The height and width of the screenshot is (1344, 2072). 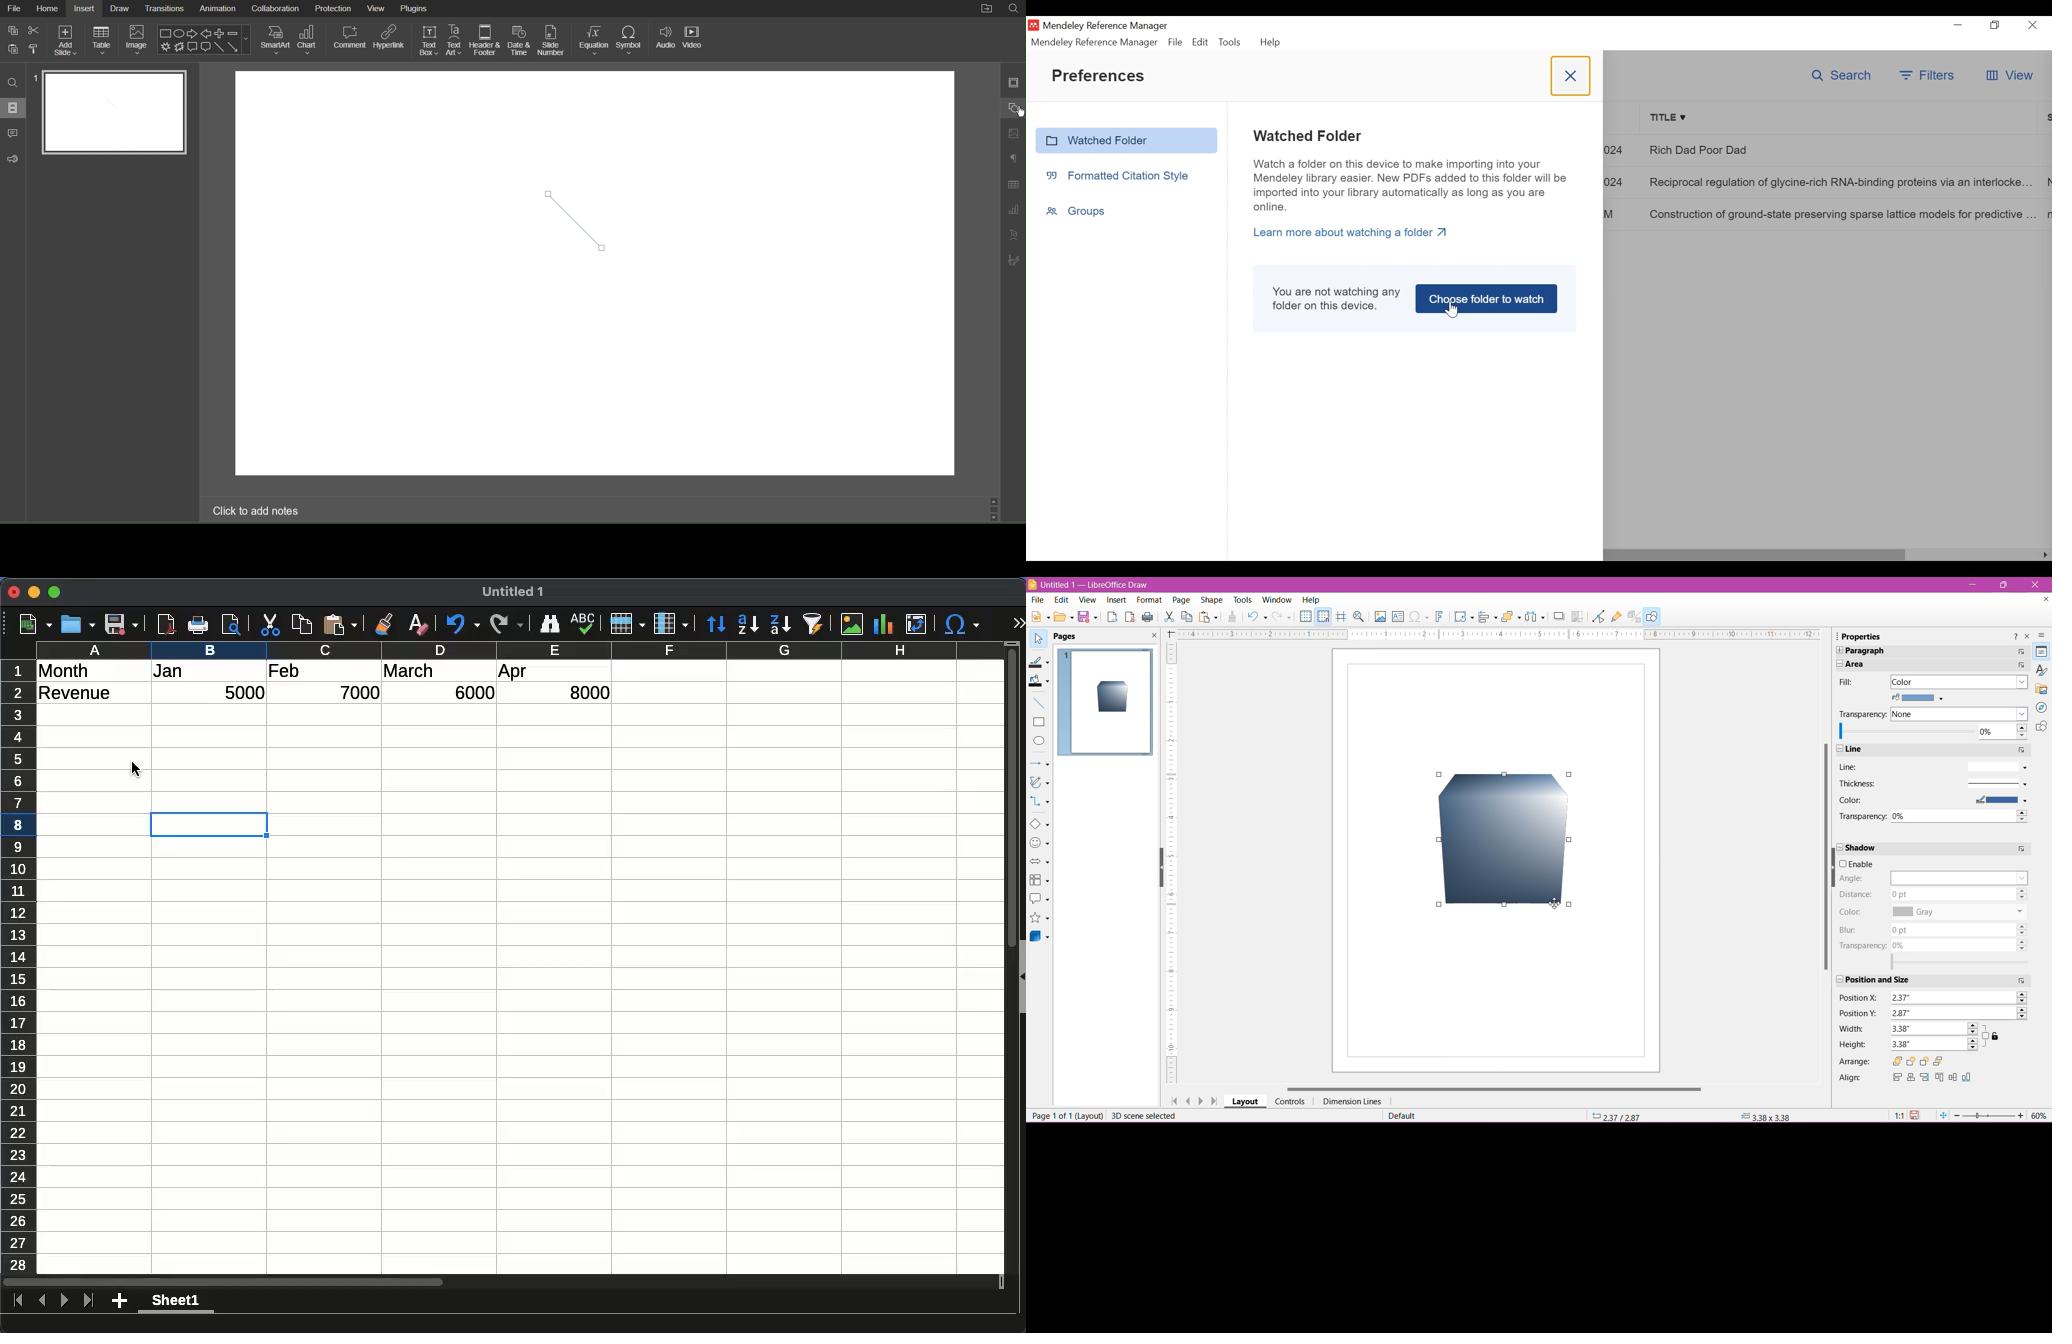 What do you see at coordinates (54, 592) in the screenshot?
I see `maximize` at bounding box center [54, 592].